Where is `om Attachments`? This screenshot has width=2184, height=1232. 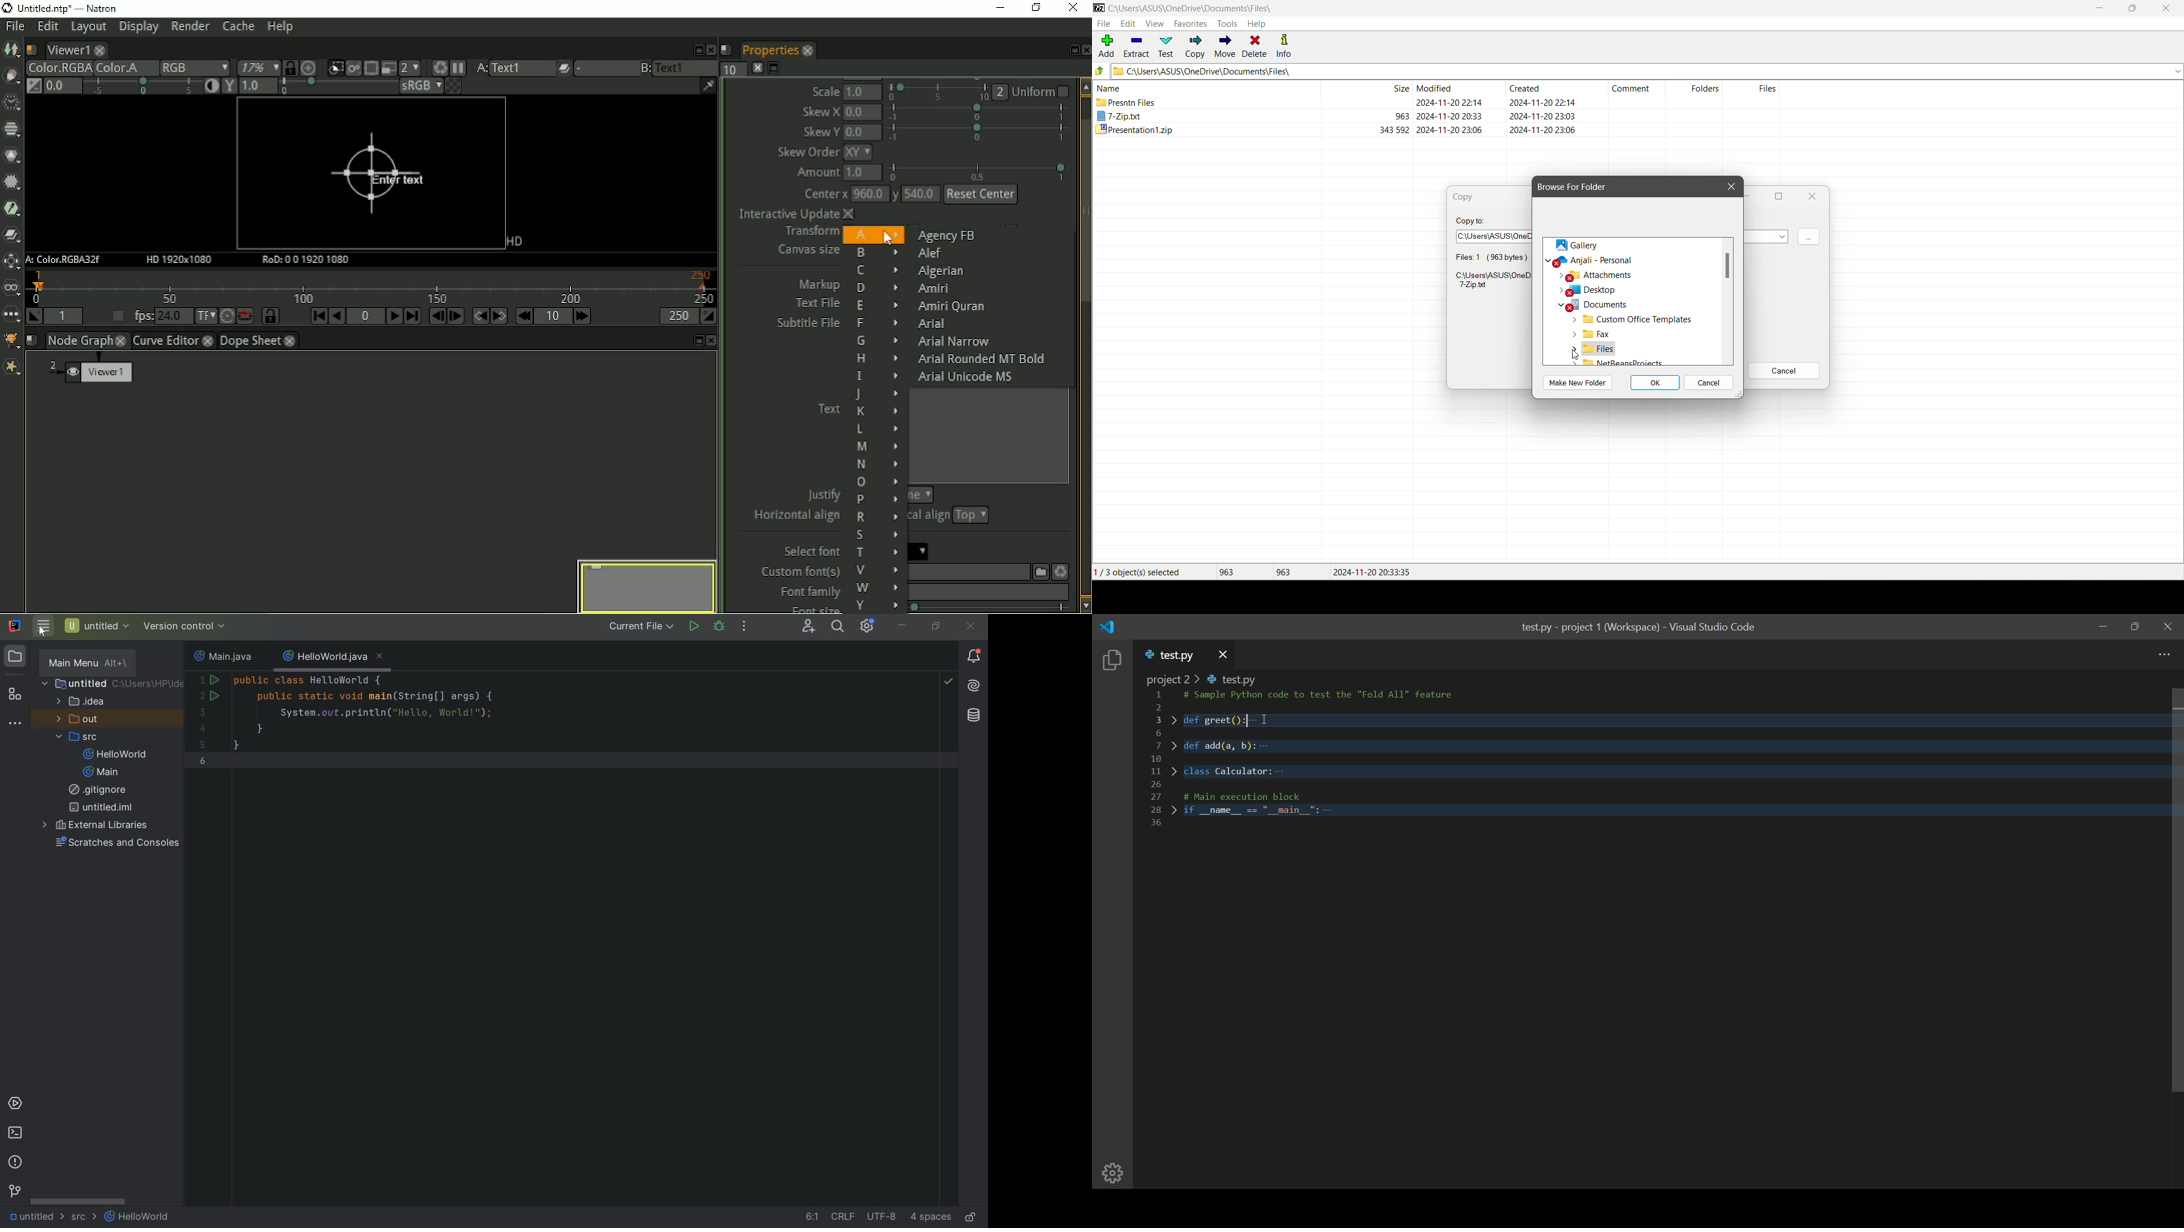
om Attachments is located at coordinates (1600, 275).